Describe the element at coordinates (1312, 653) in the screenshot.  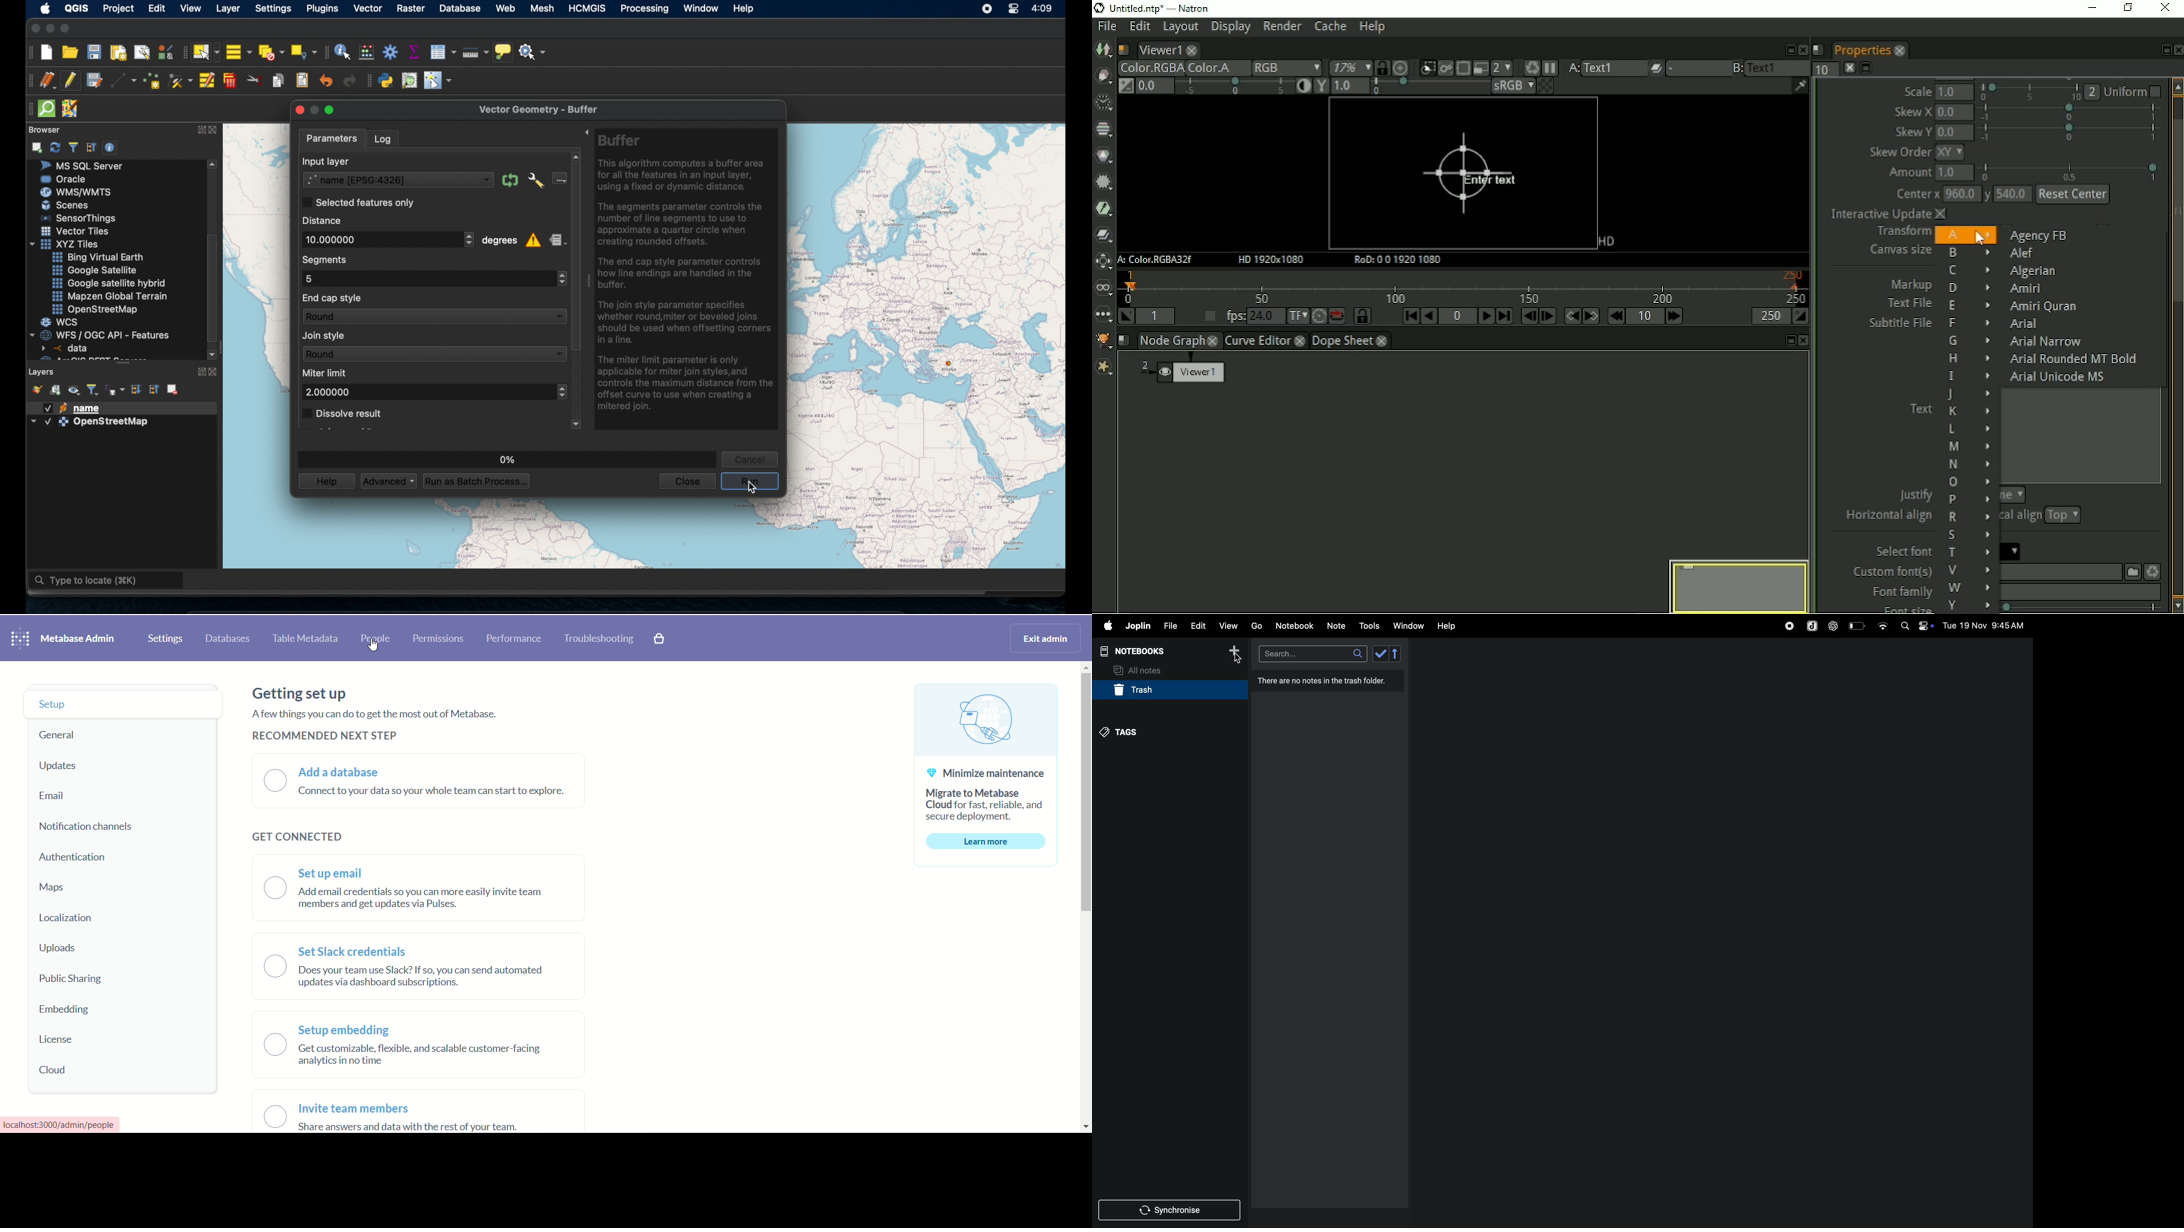
I see `search` at that location.